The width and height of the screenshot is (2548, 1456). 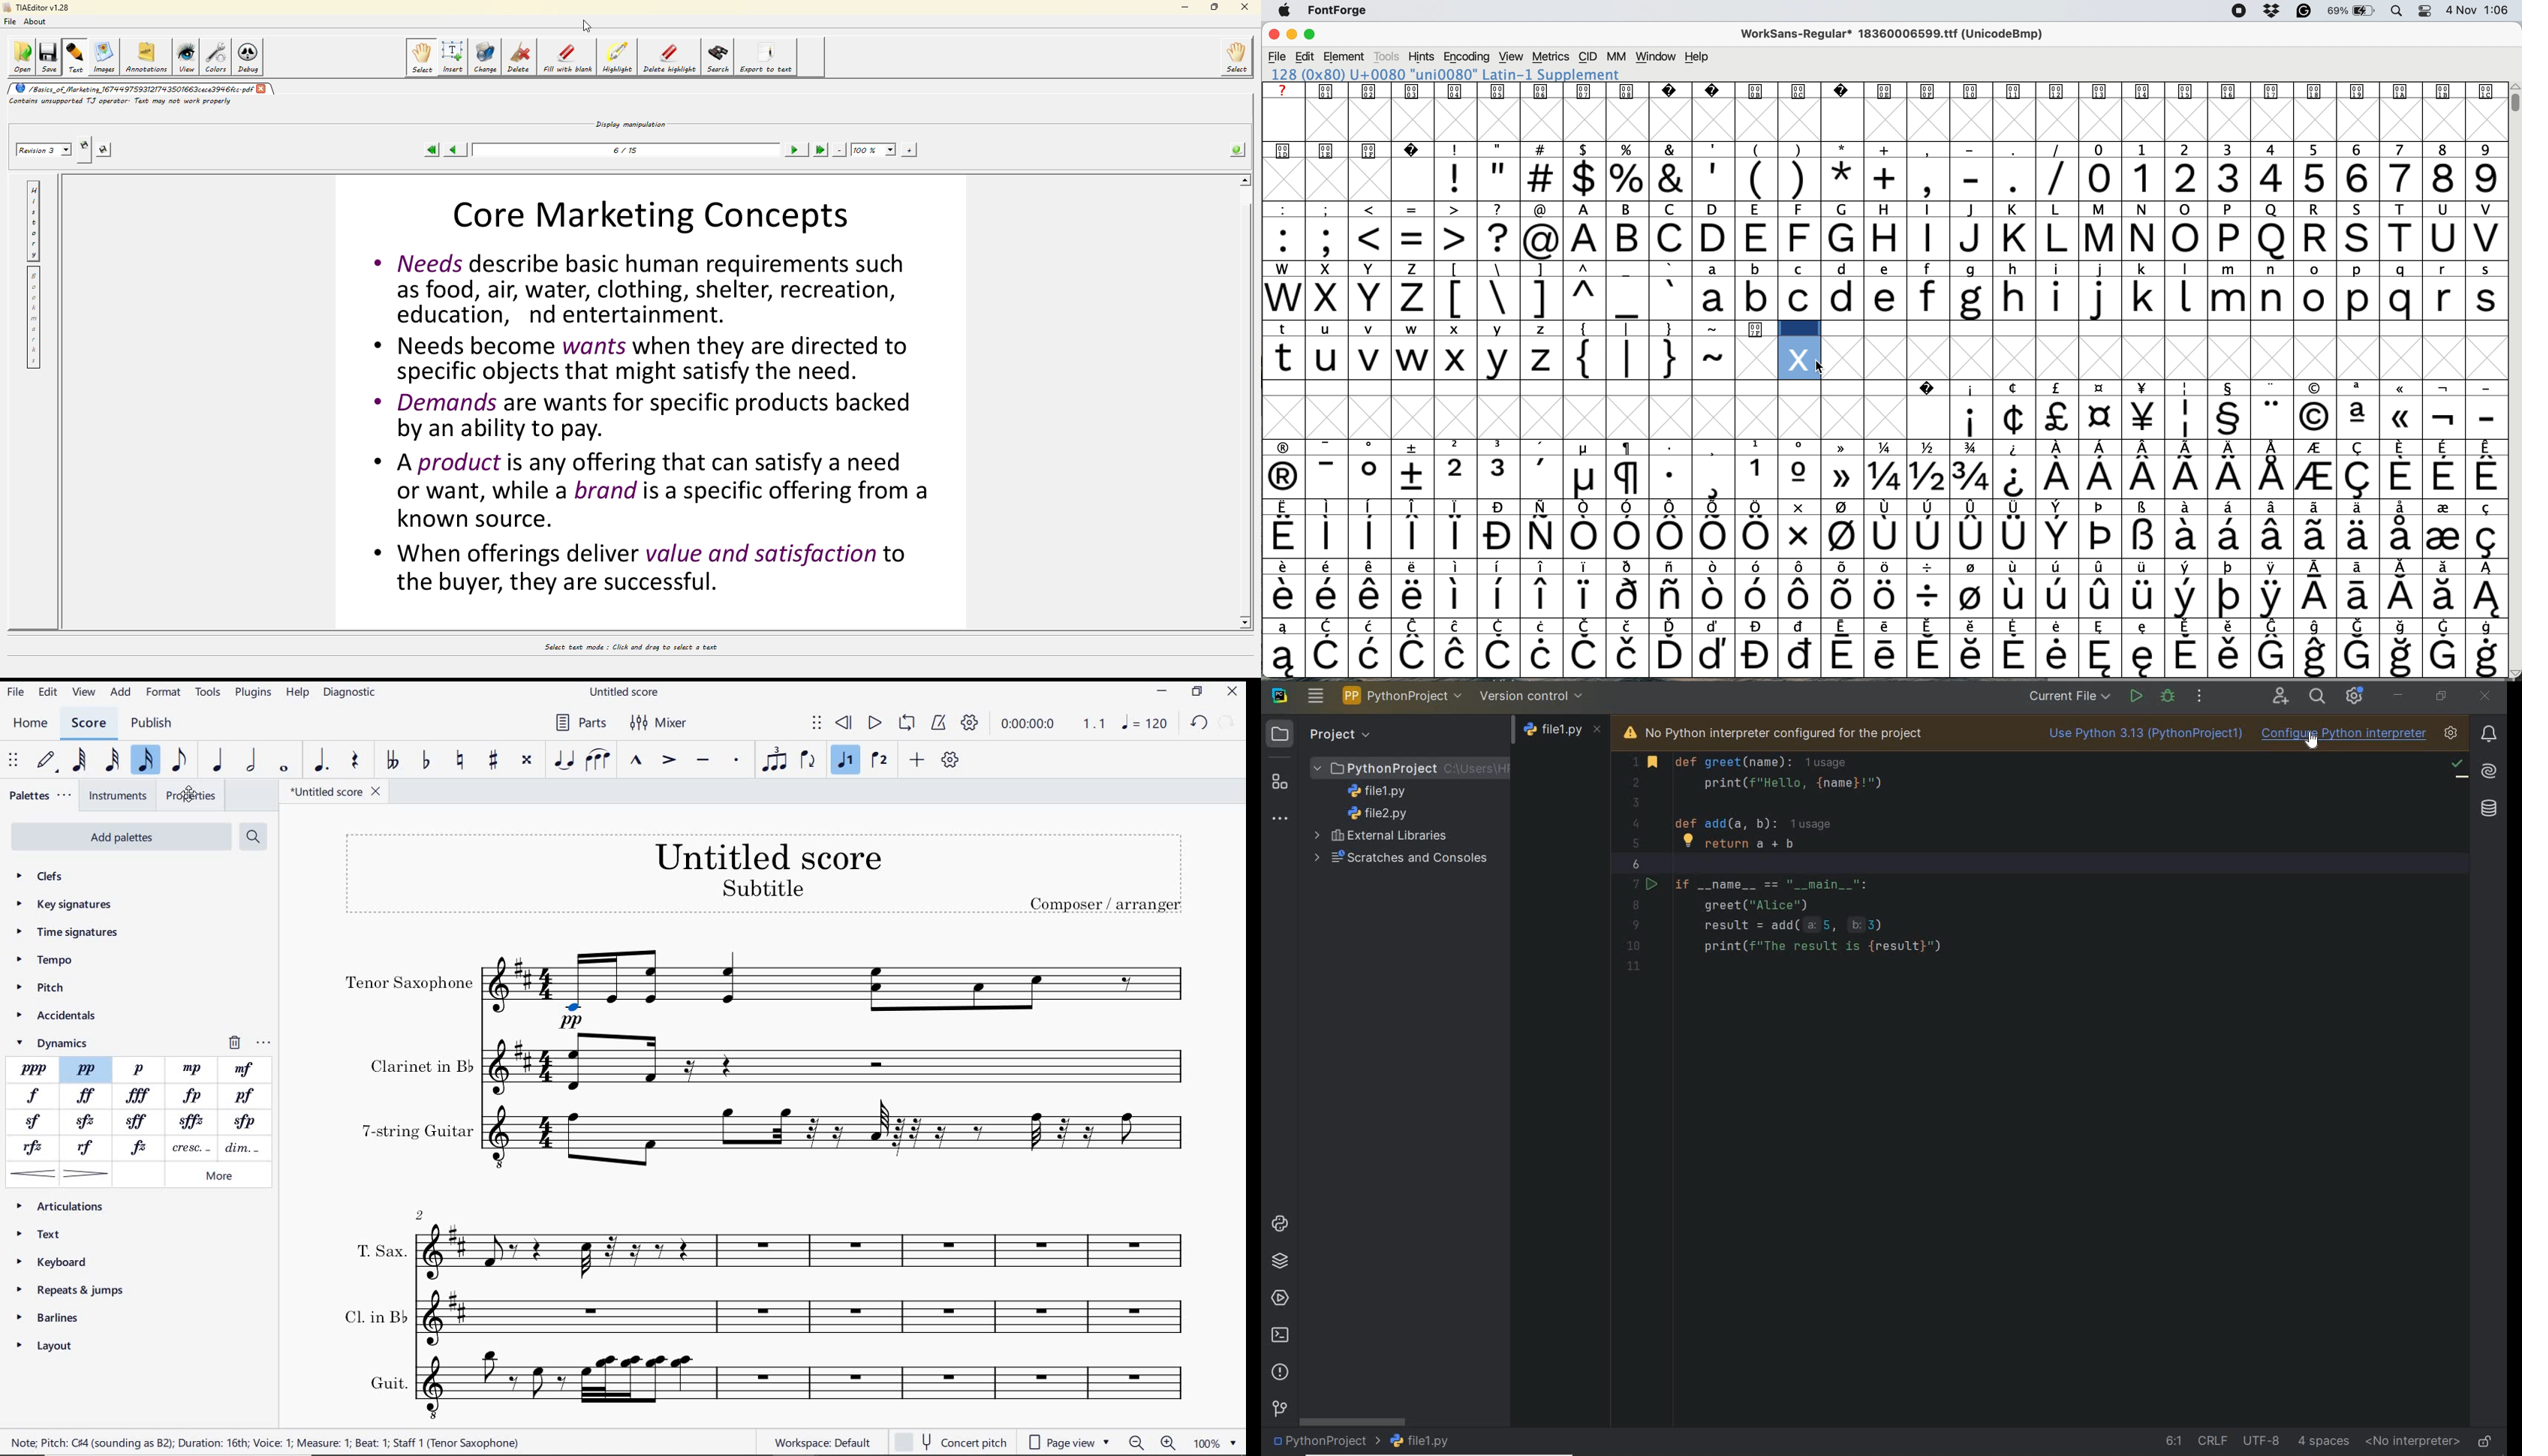 What do you see at coordinates (2459, 767) in the screenshot?
I see `no problema` at bounding box center [2459, 767].